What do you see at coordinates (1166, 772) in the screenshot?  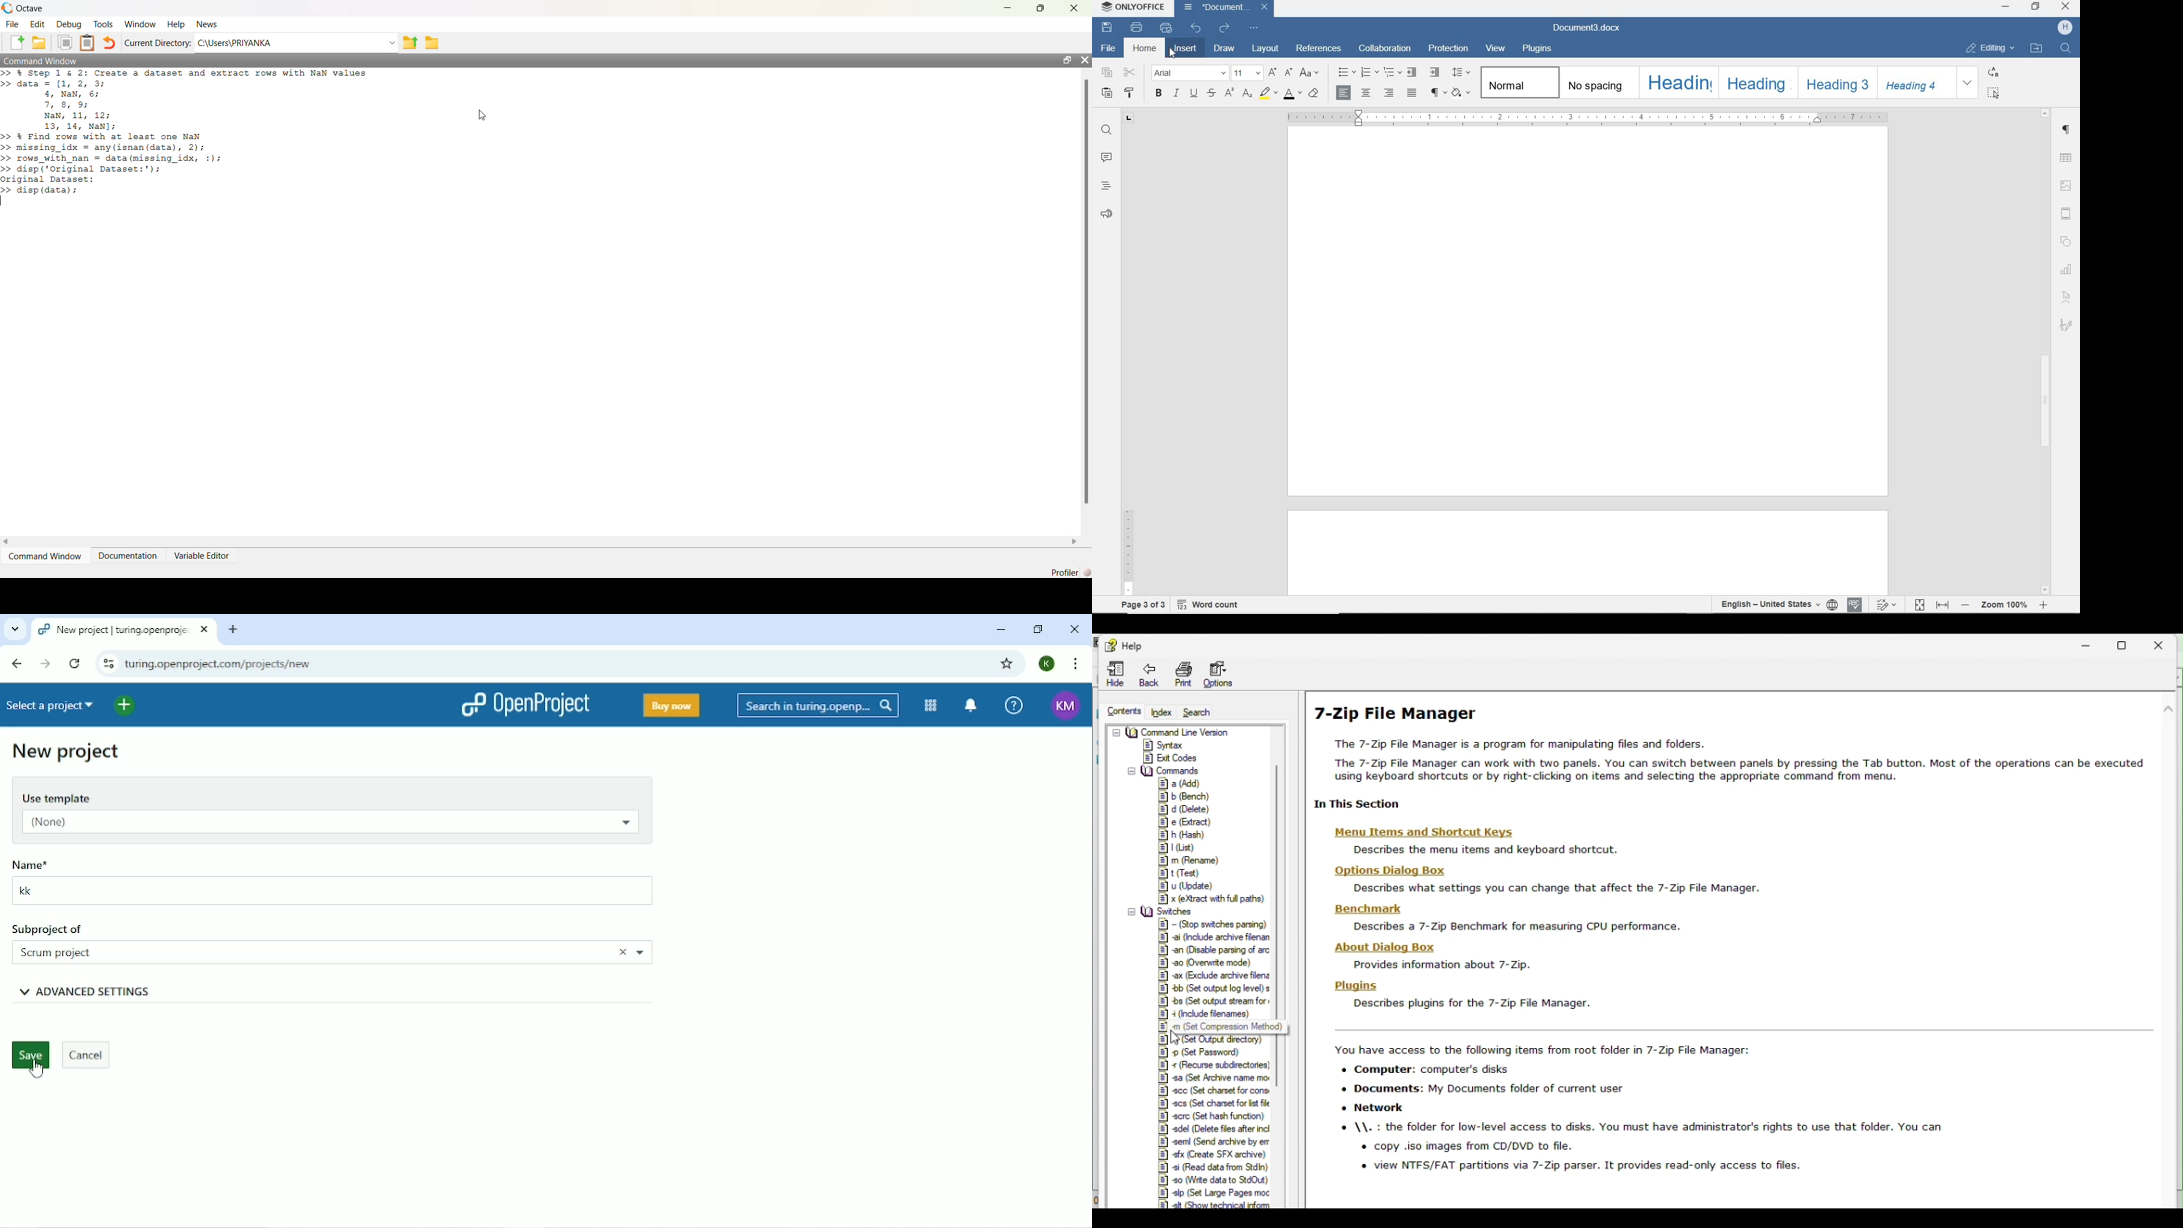 I see `commands` at bounding box center [1166, 772].